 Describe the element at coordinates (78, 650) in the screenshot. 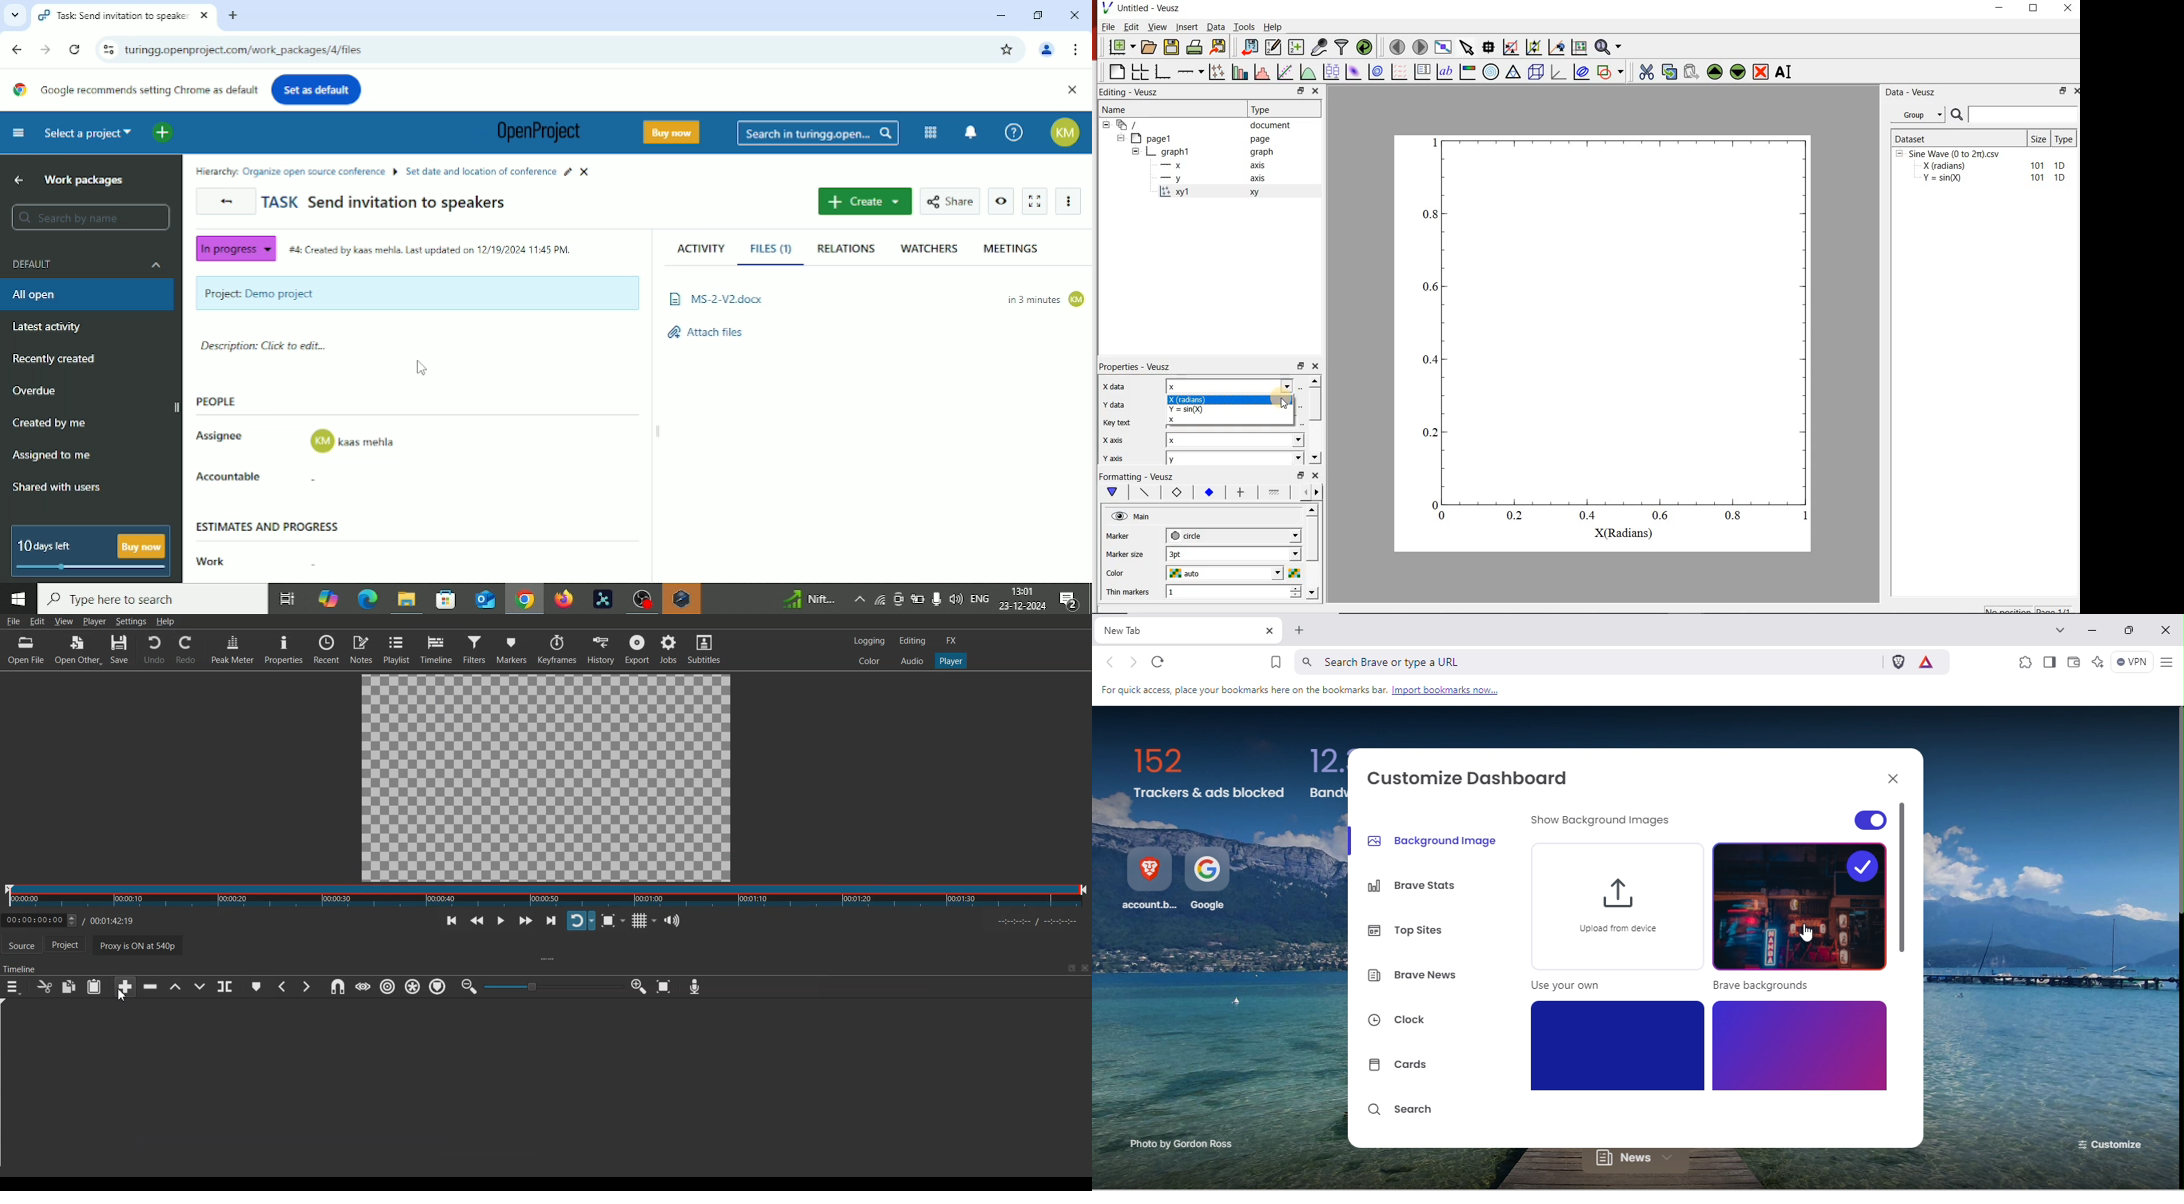

I see `Open Other` at that location.